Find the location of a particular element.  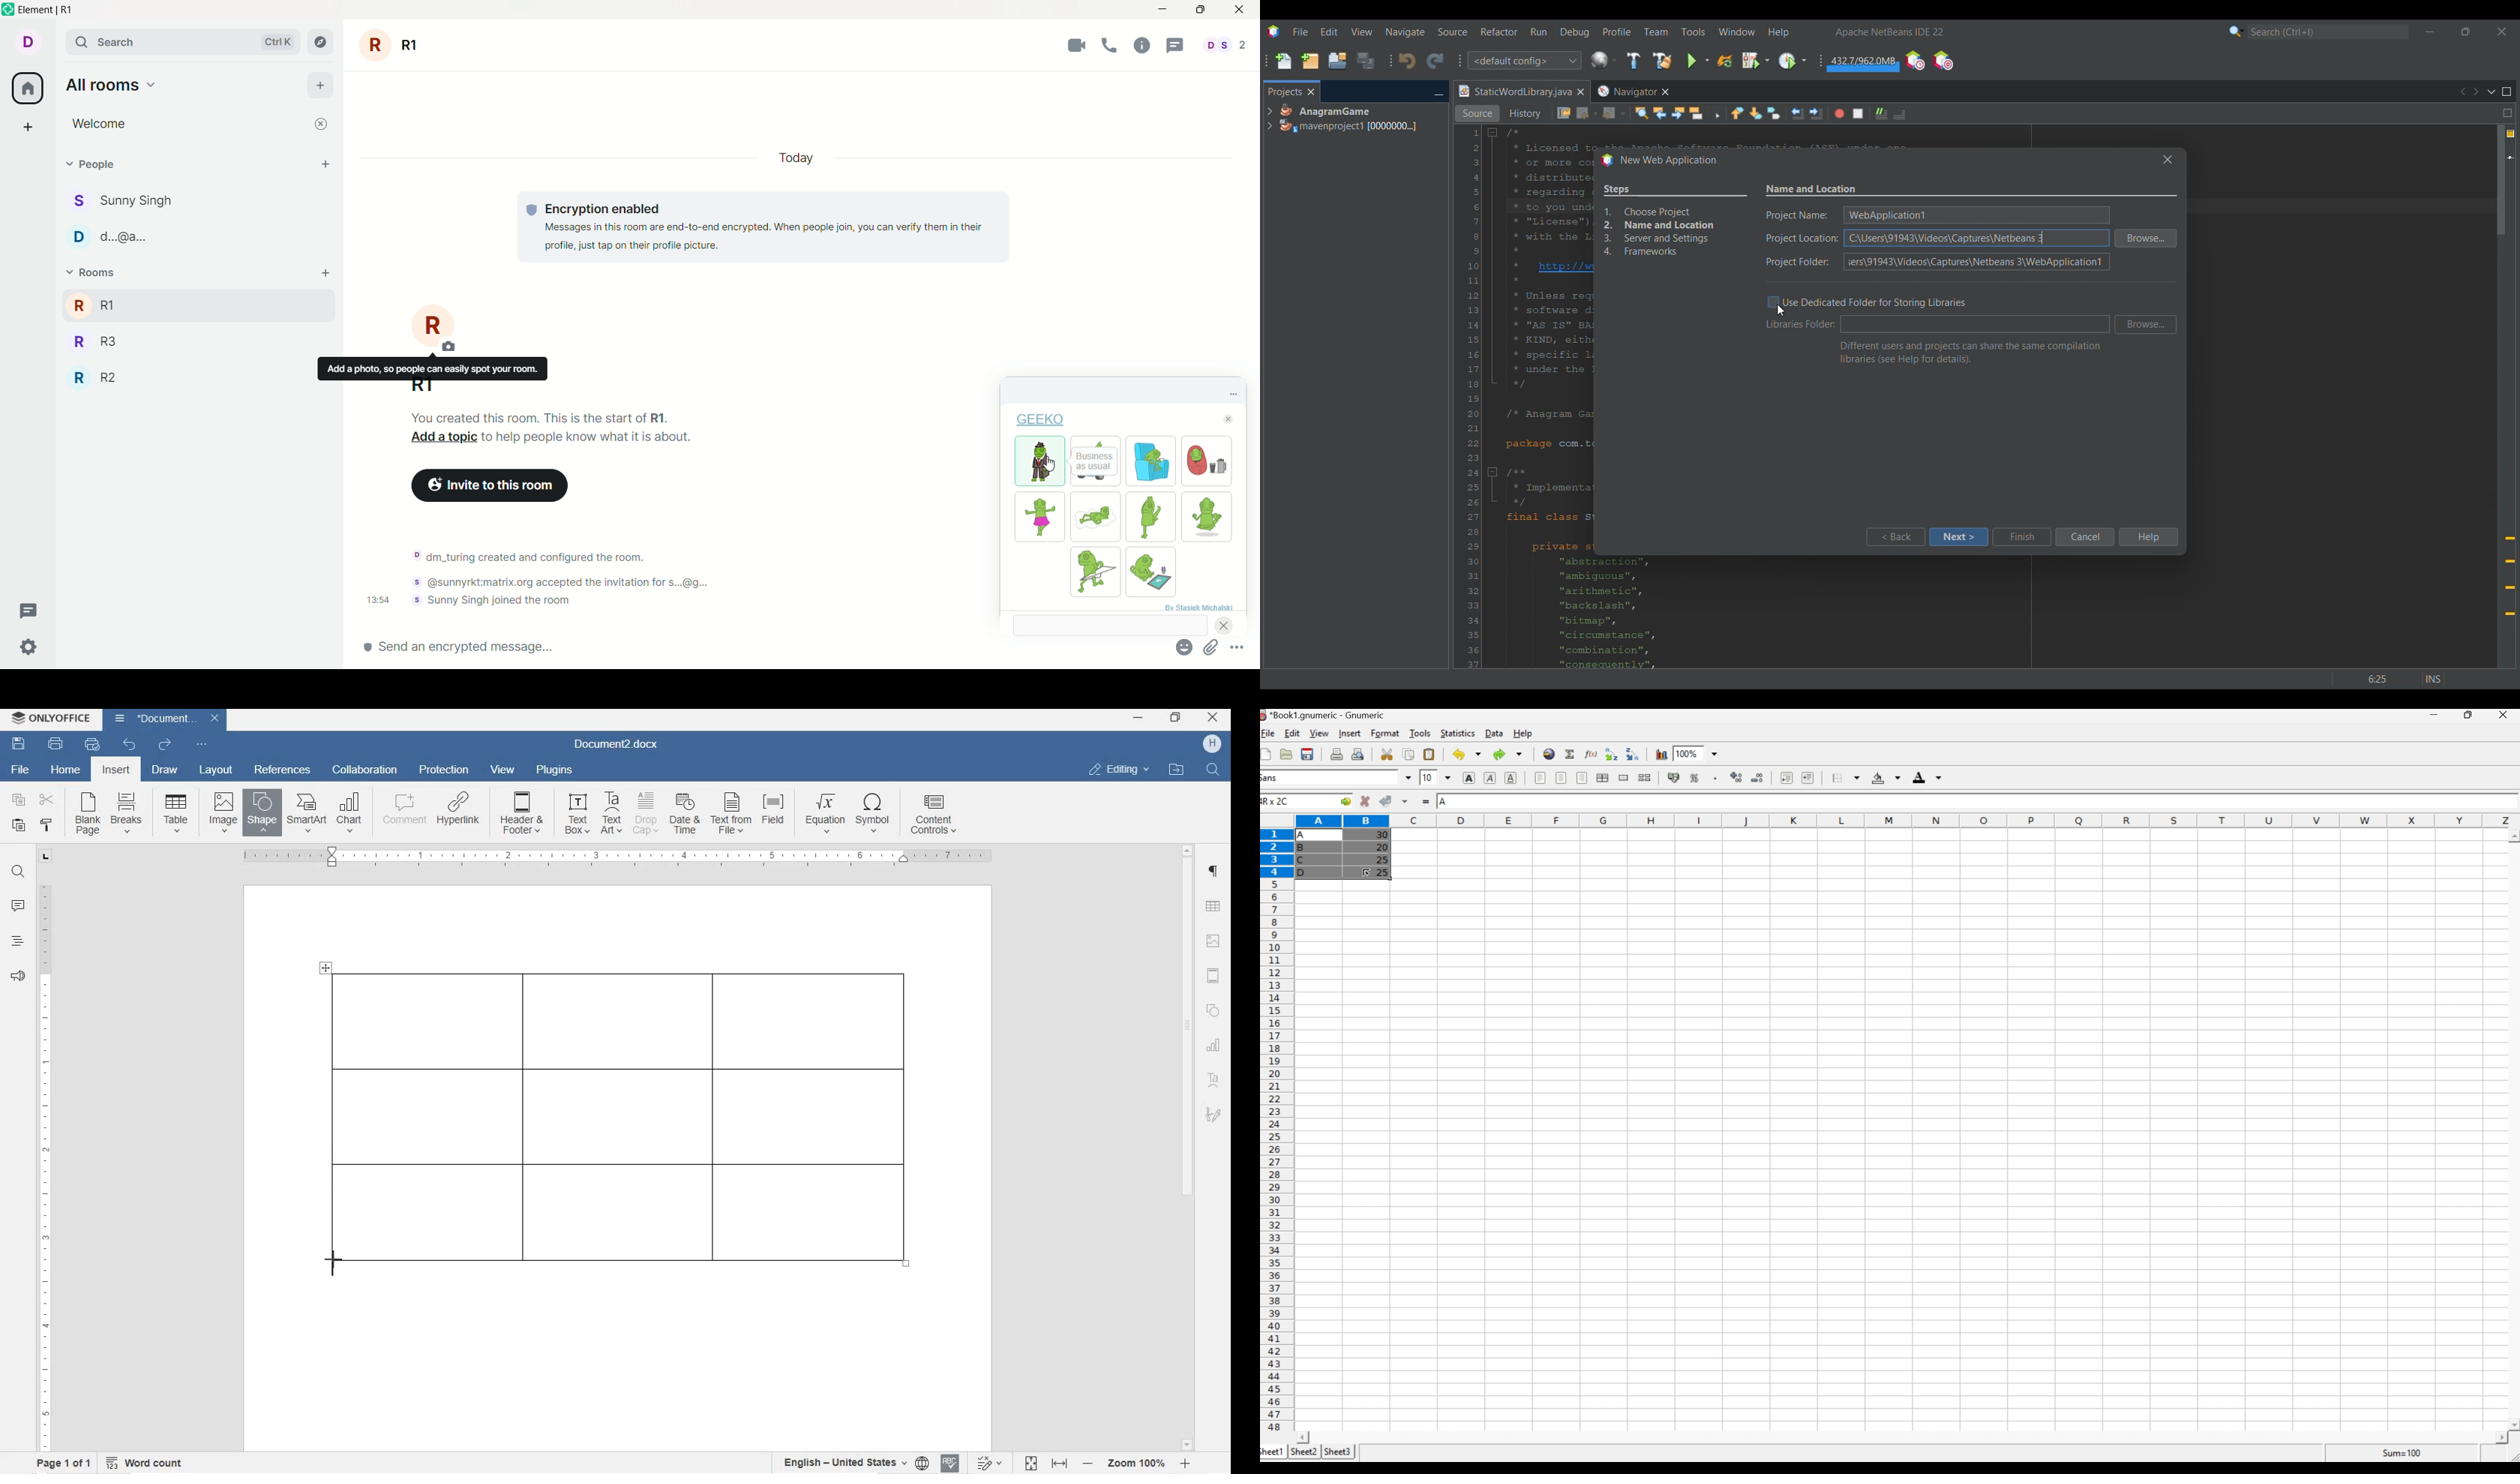

EQUATION is located at coordinates (826, 814).